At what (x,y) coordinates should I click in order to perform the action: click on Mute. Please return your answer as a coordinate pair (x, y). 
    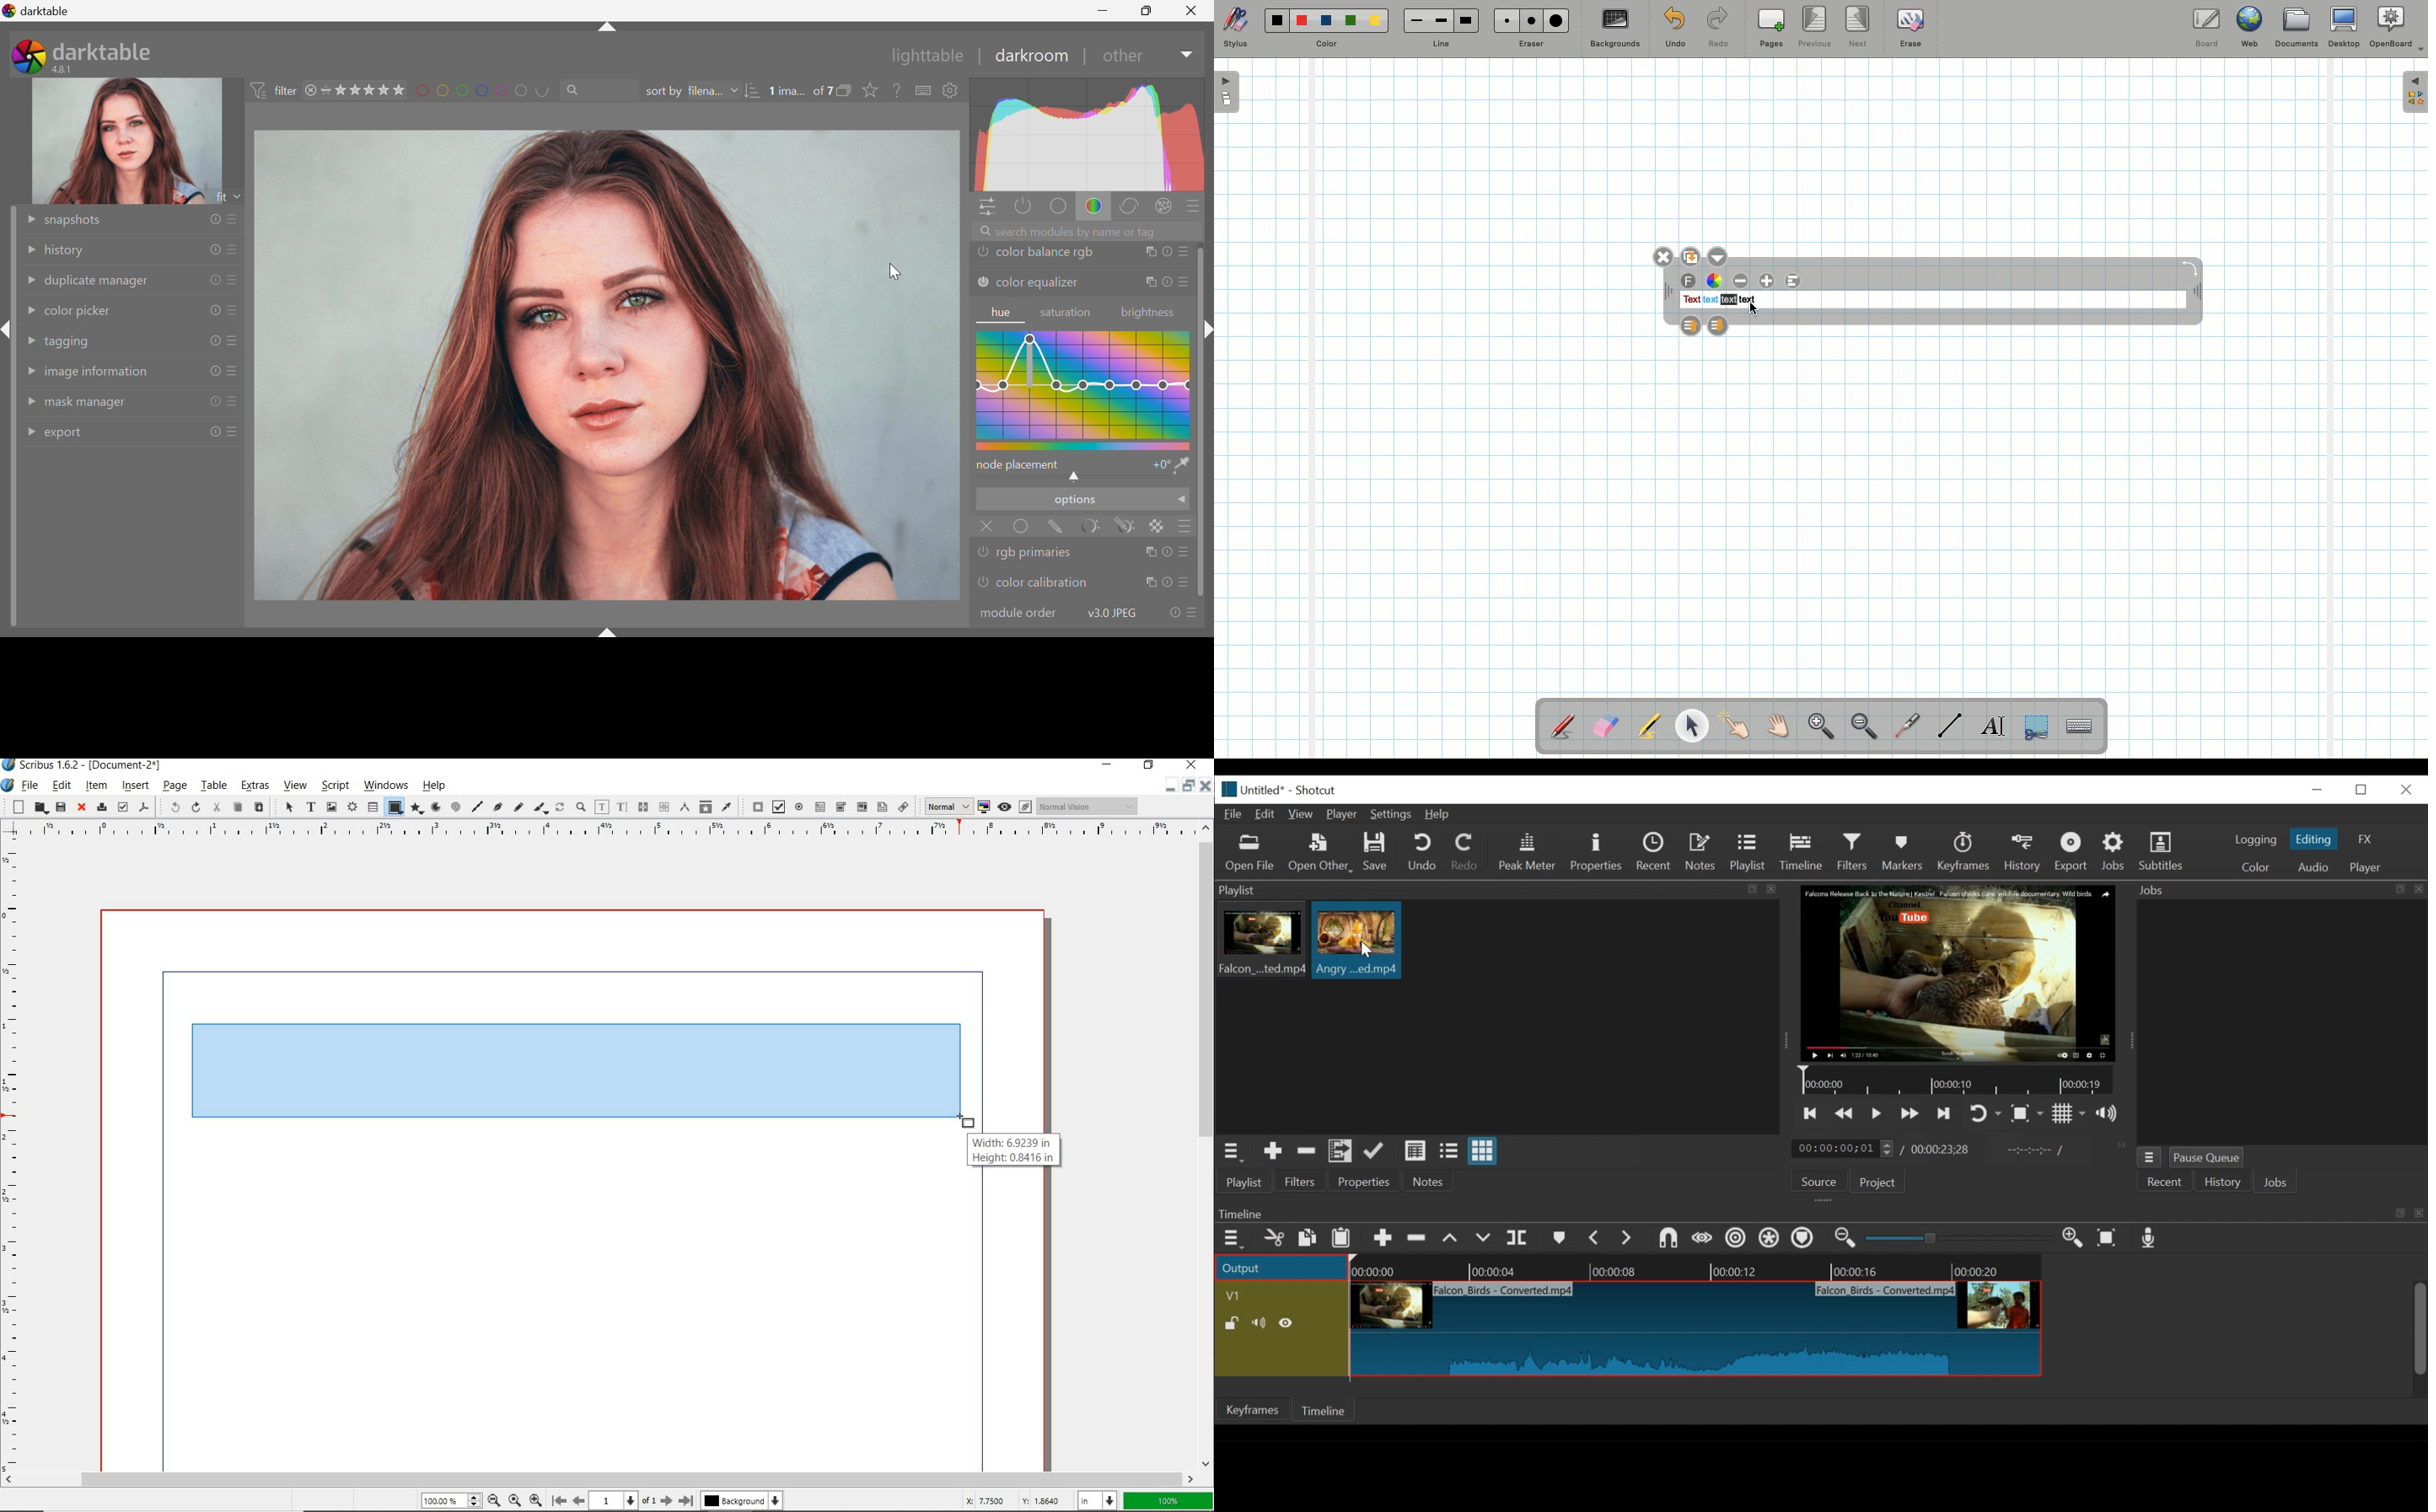
    Looking at the image, I should click on (1261, 1323).